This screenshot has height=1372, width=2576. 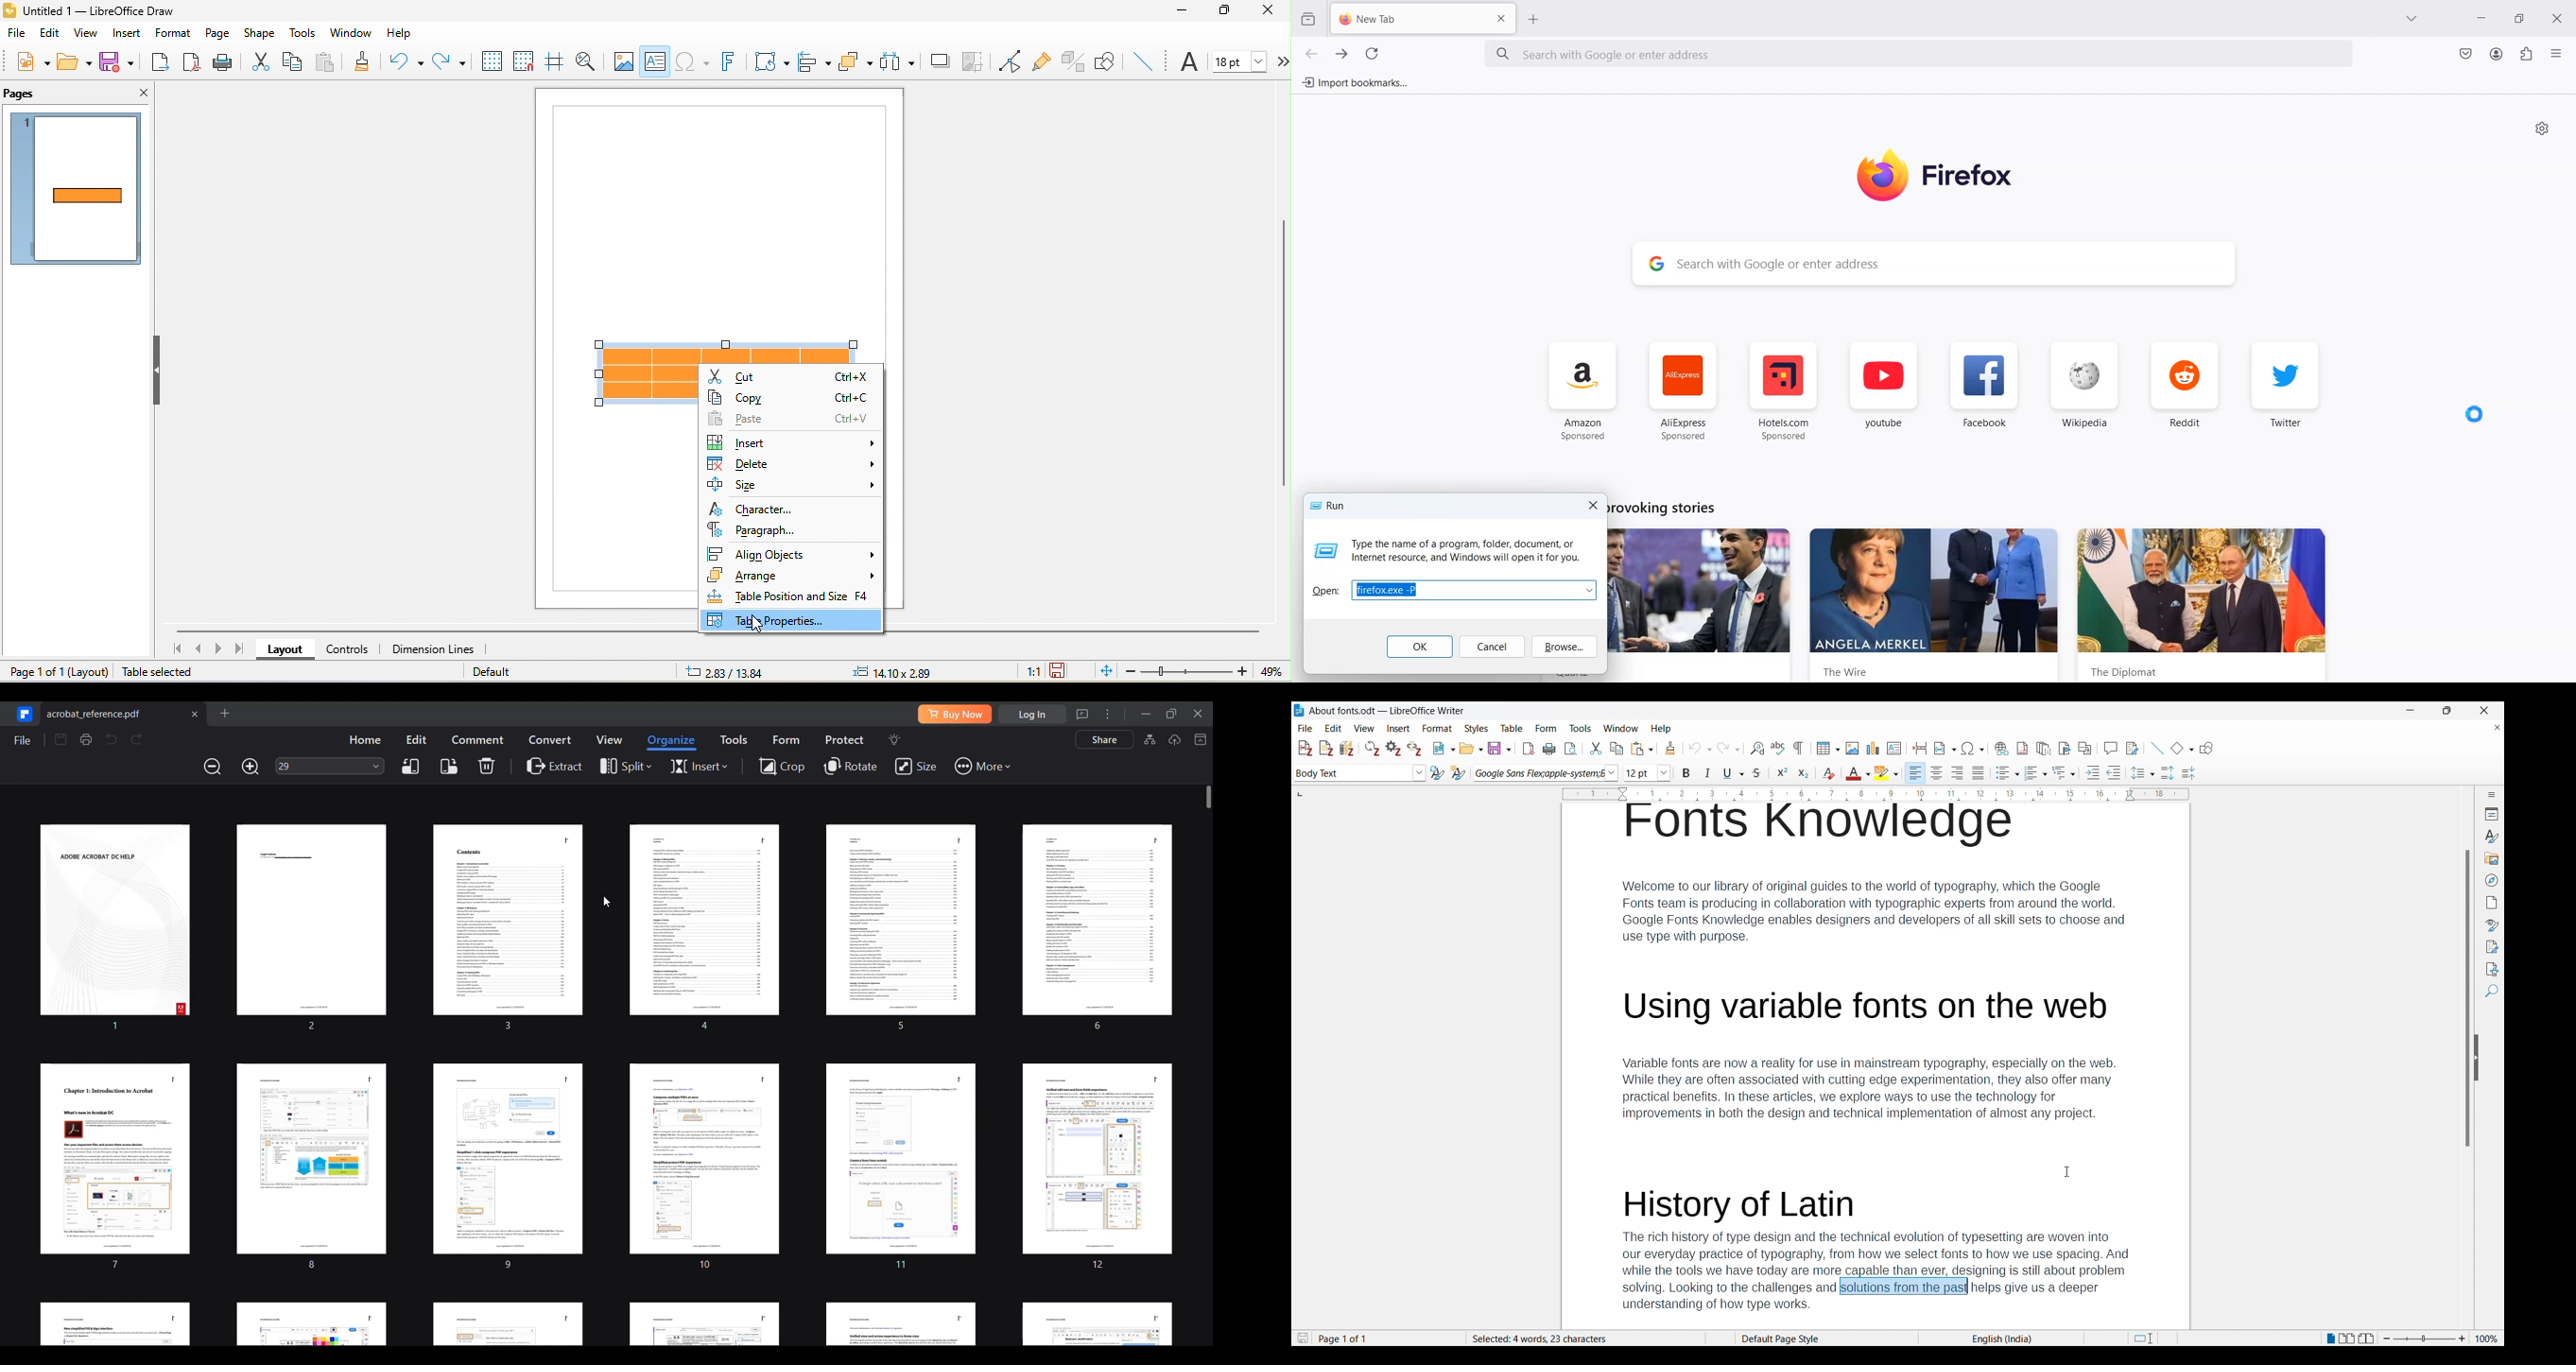 What do you see at coordinates (321, 766) in the screenshot?
I see `29` at bounding box center [321, 766].